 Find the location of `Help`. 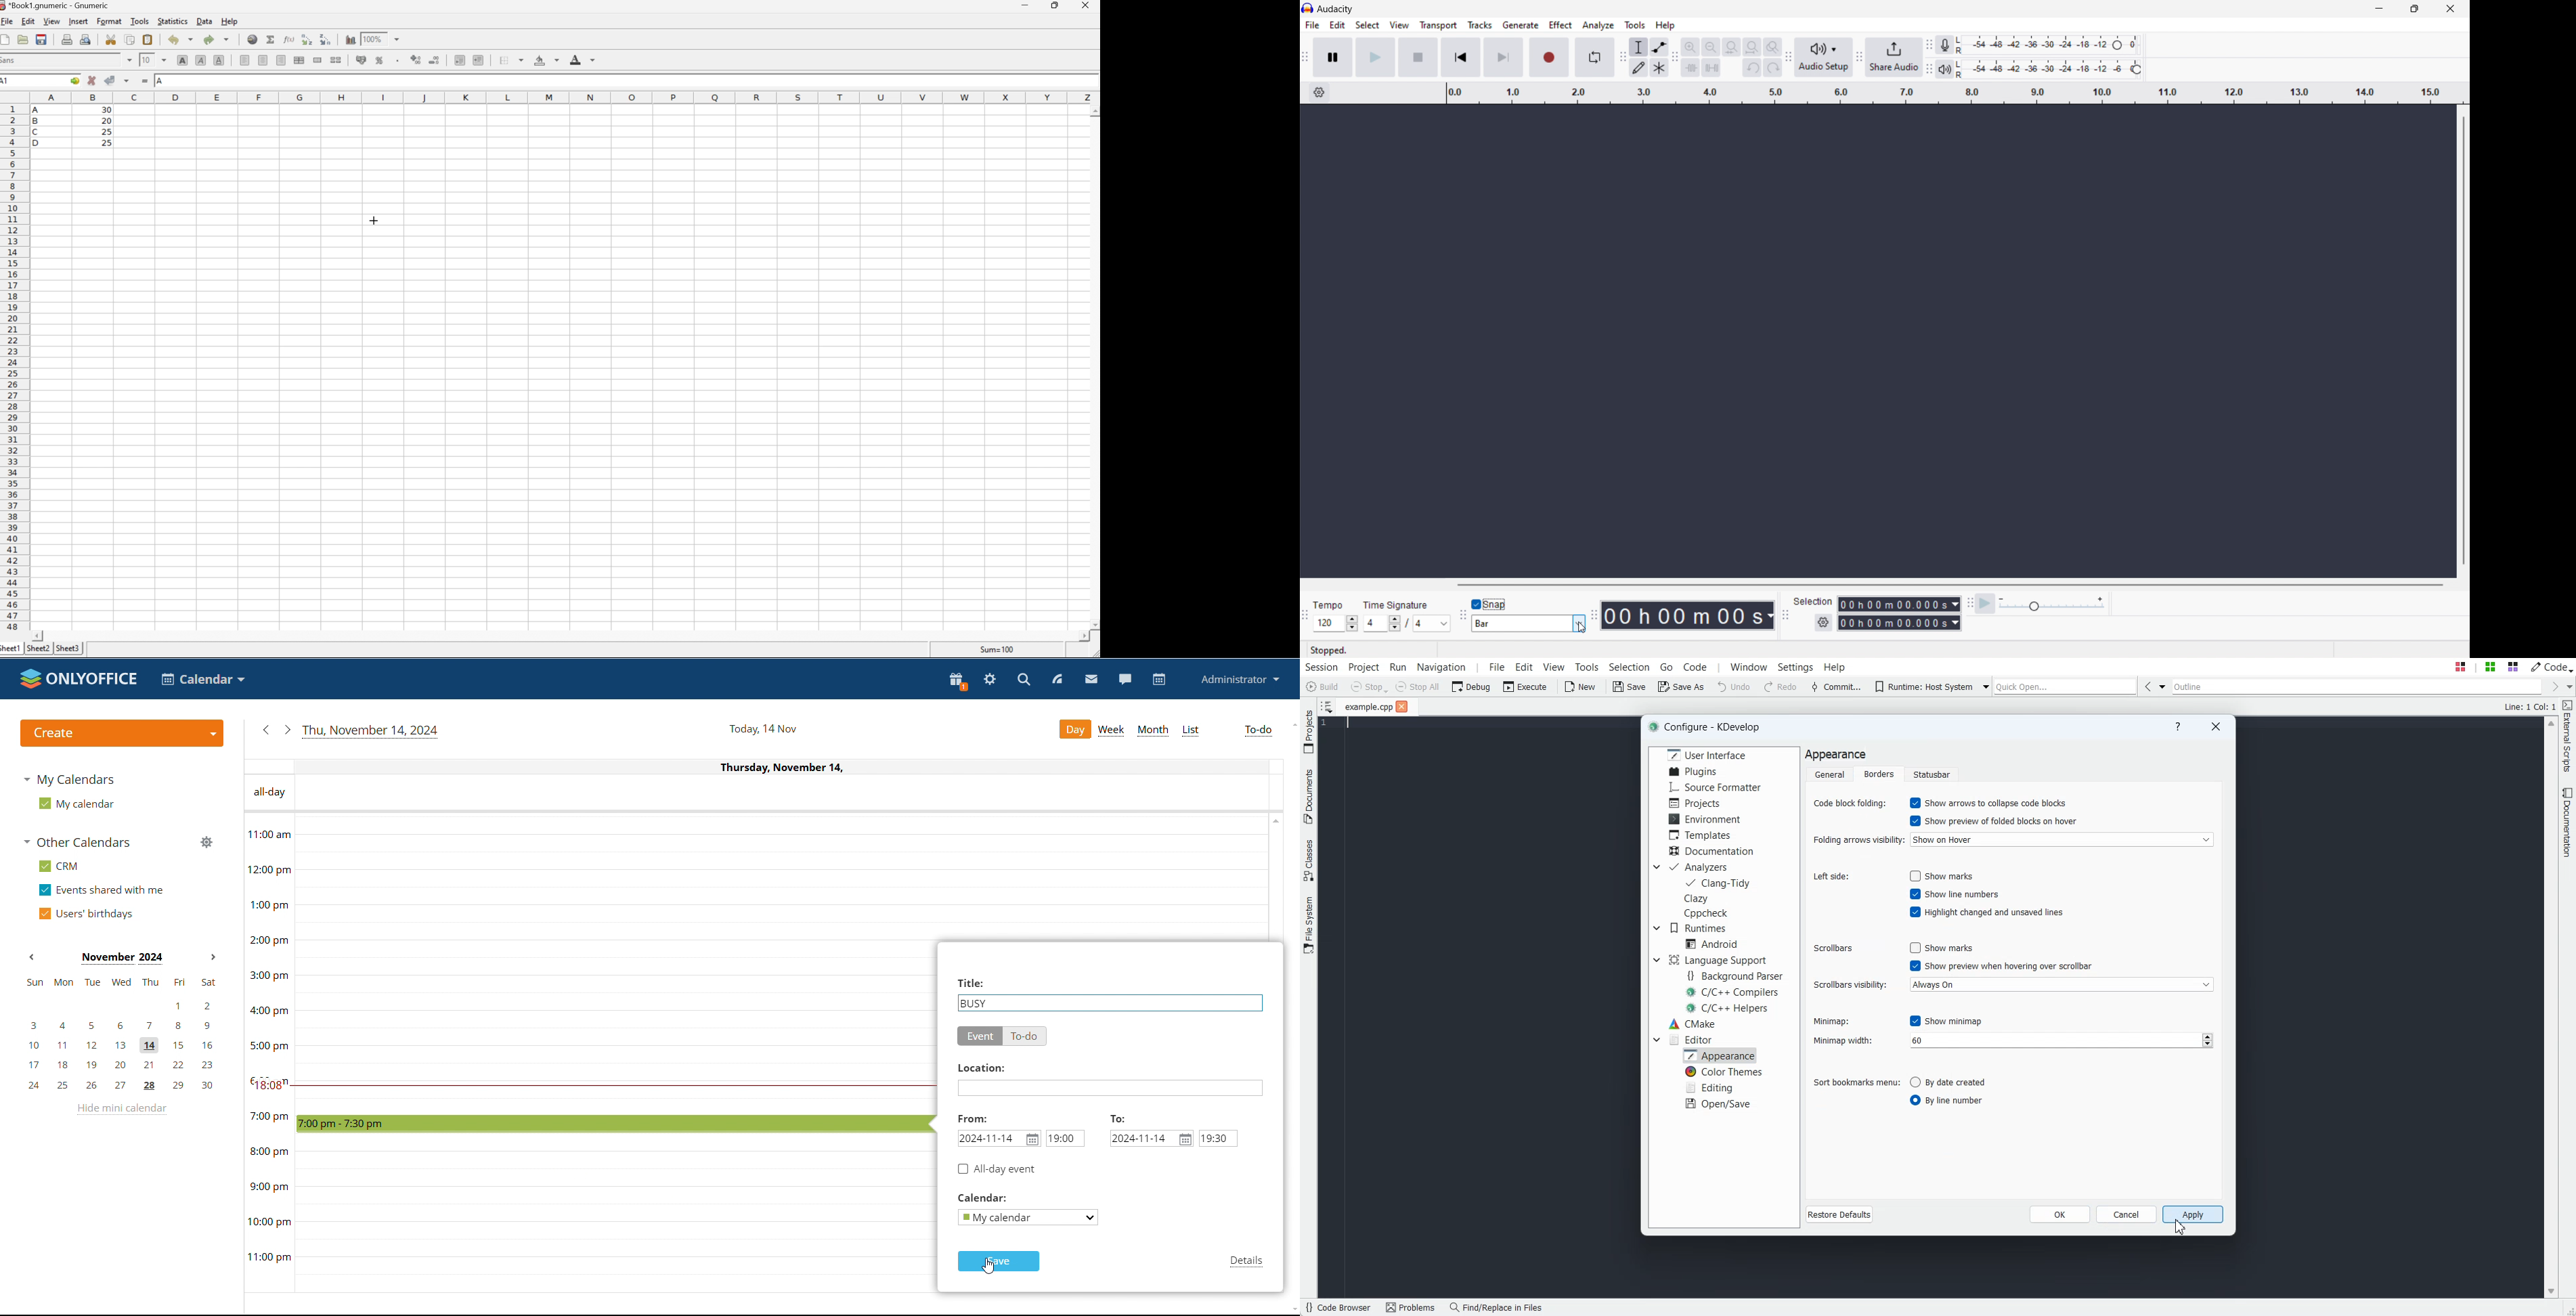

Help is located at coordinates (230, 21).